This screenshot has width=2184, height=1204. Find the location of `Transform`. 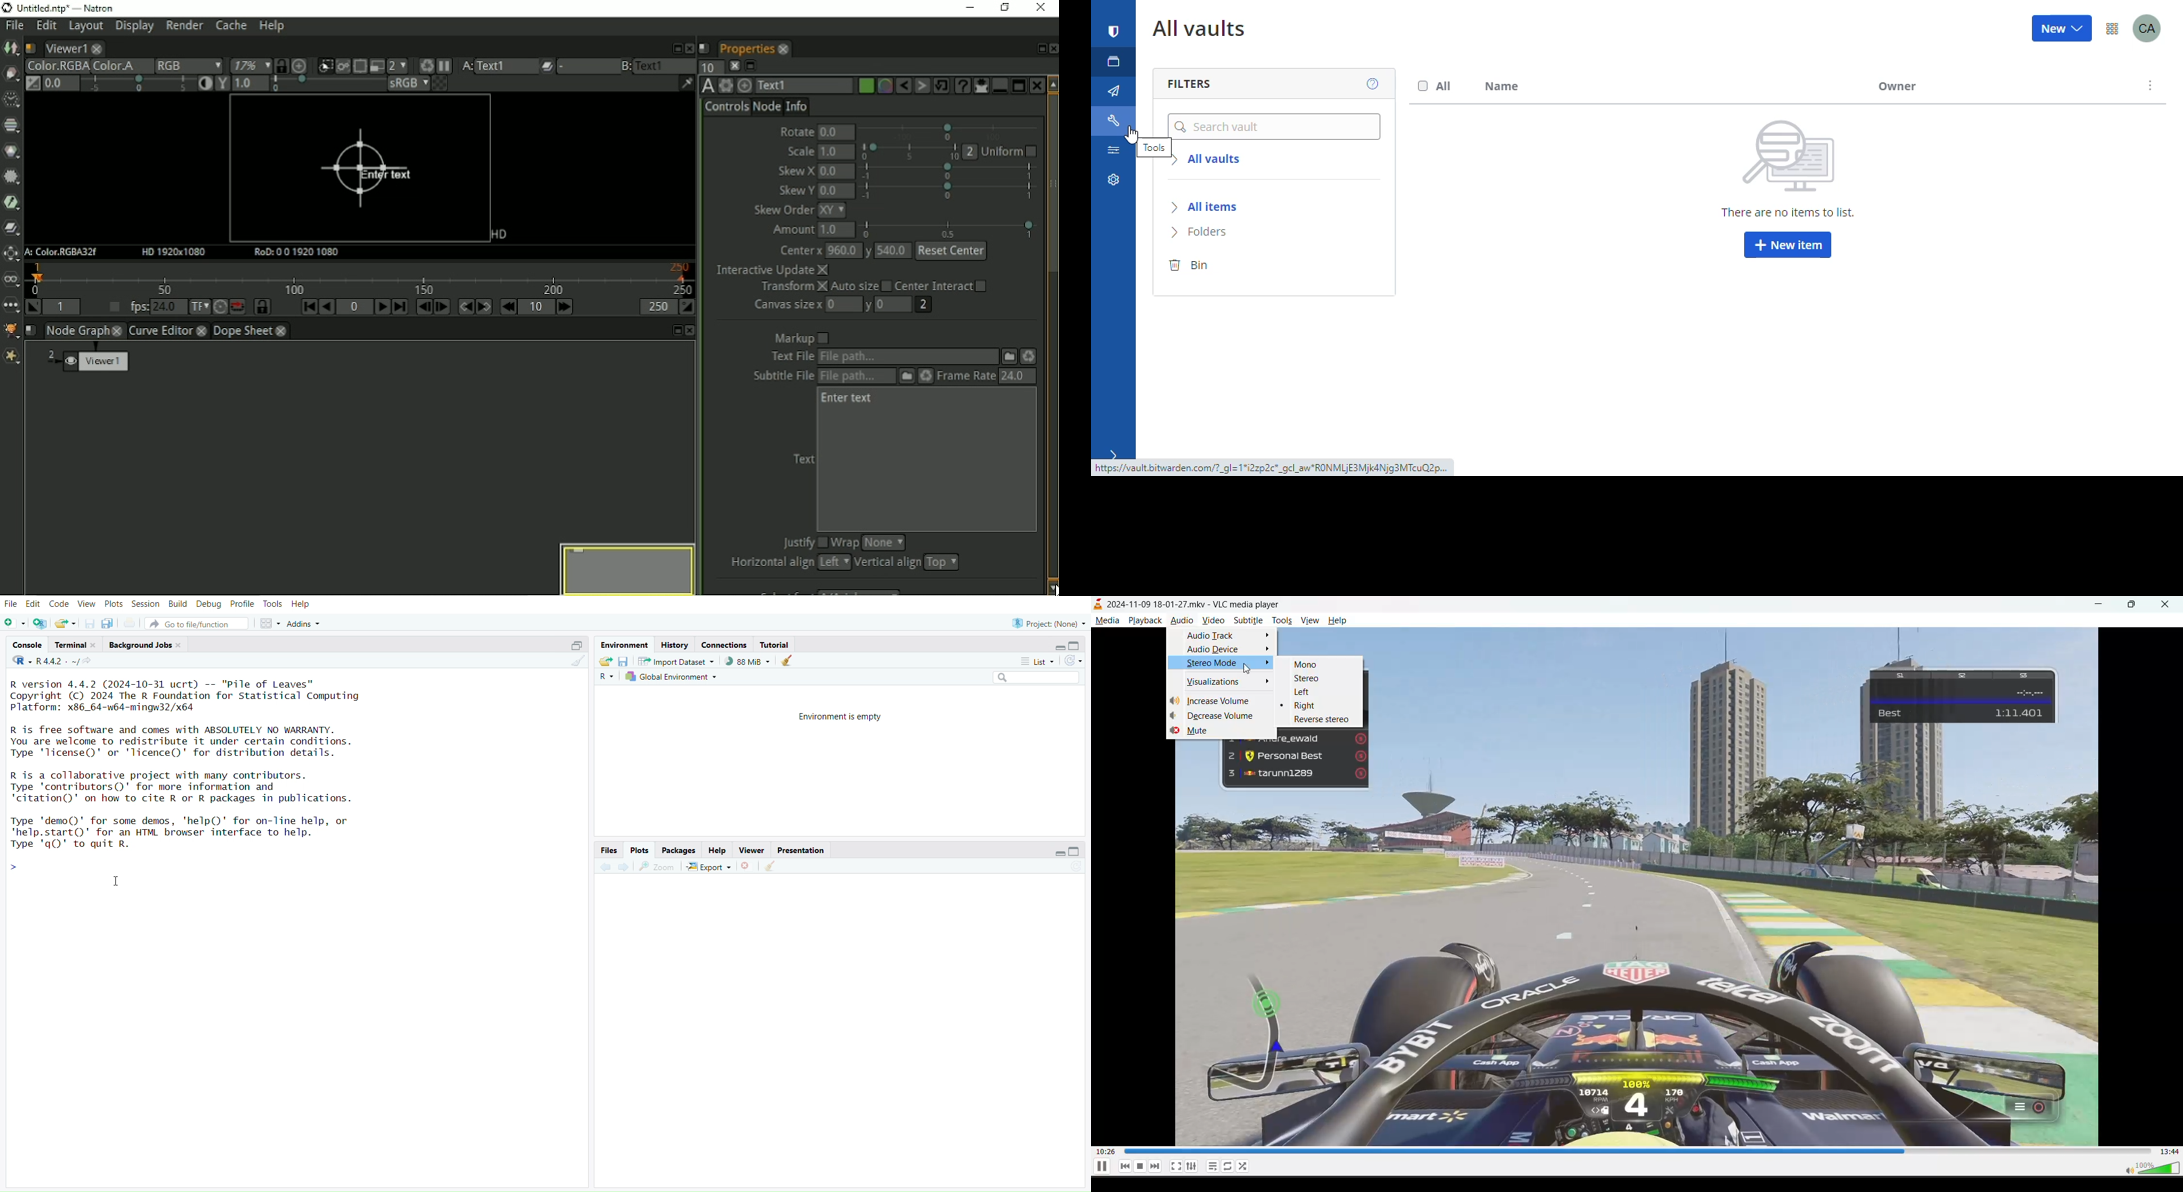

Transform is located at coordinates (11, 254).